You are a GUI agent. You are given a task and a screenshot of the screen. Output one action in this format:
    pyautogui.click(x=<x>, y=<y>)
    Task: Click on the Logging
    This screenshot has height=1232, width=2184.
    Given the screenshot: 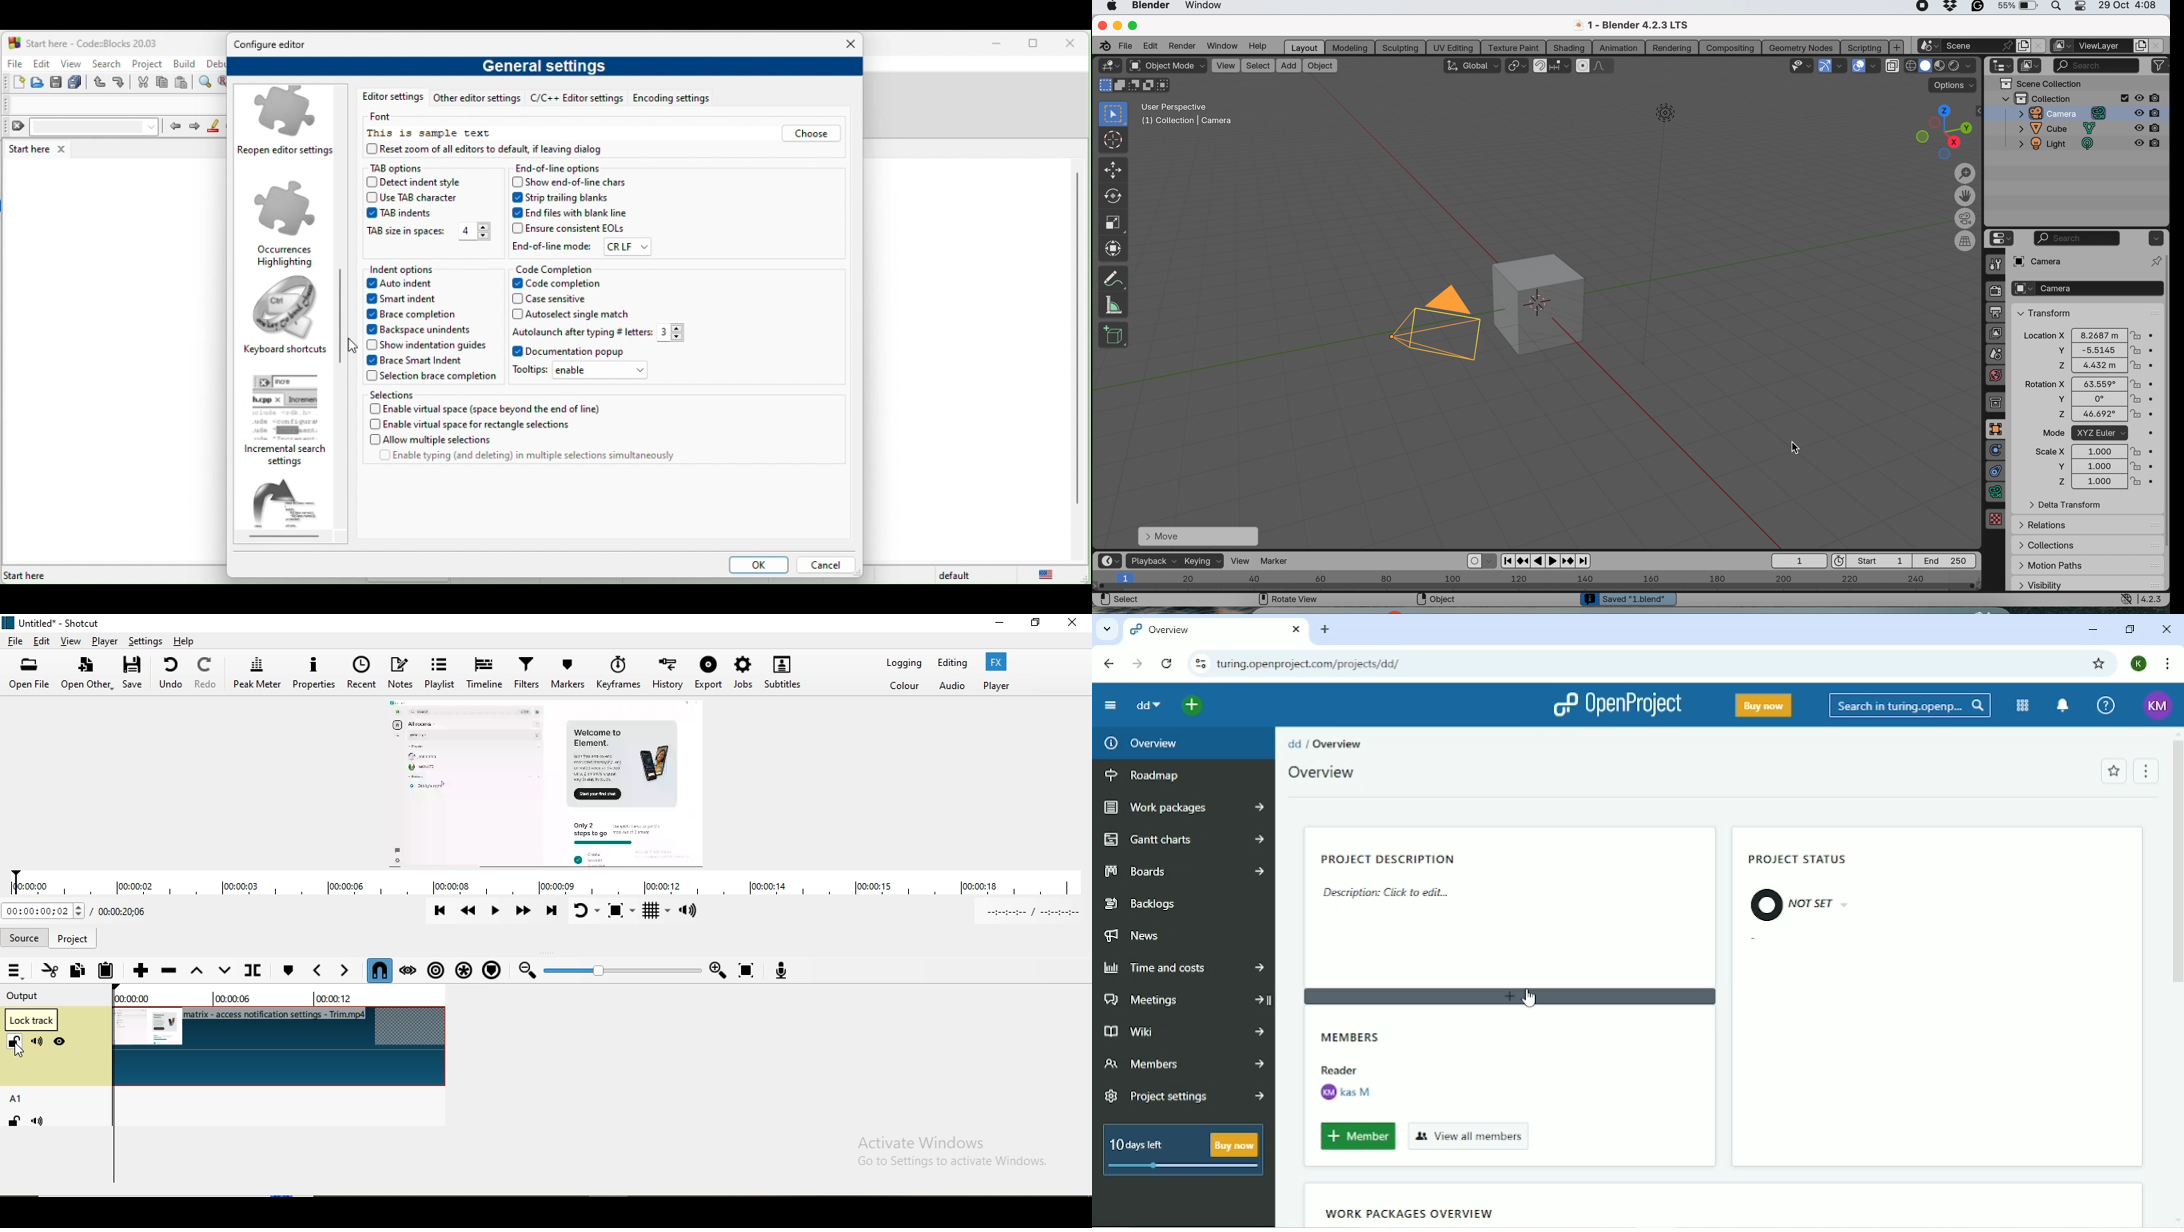 What is the action you would take?
    pyautogui.click(x=905, y=662)
    